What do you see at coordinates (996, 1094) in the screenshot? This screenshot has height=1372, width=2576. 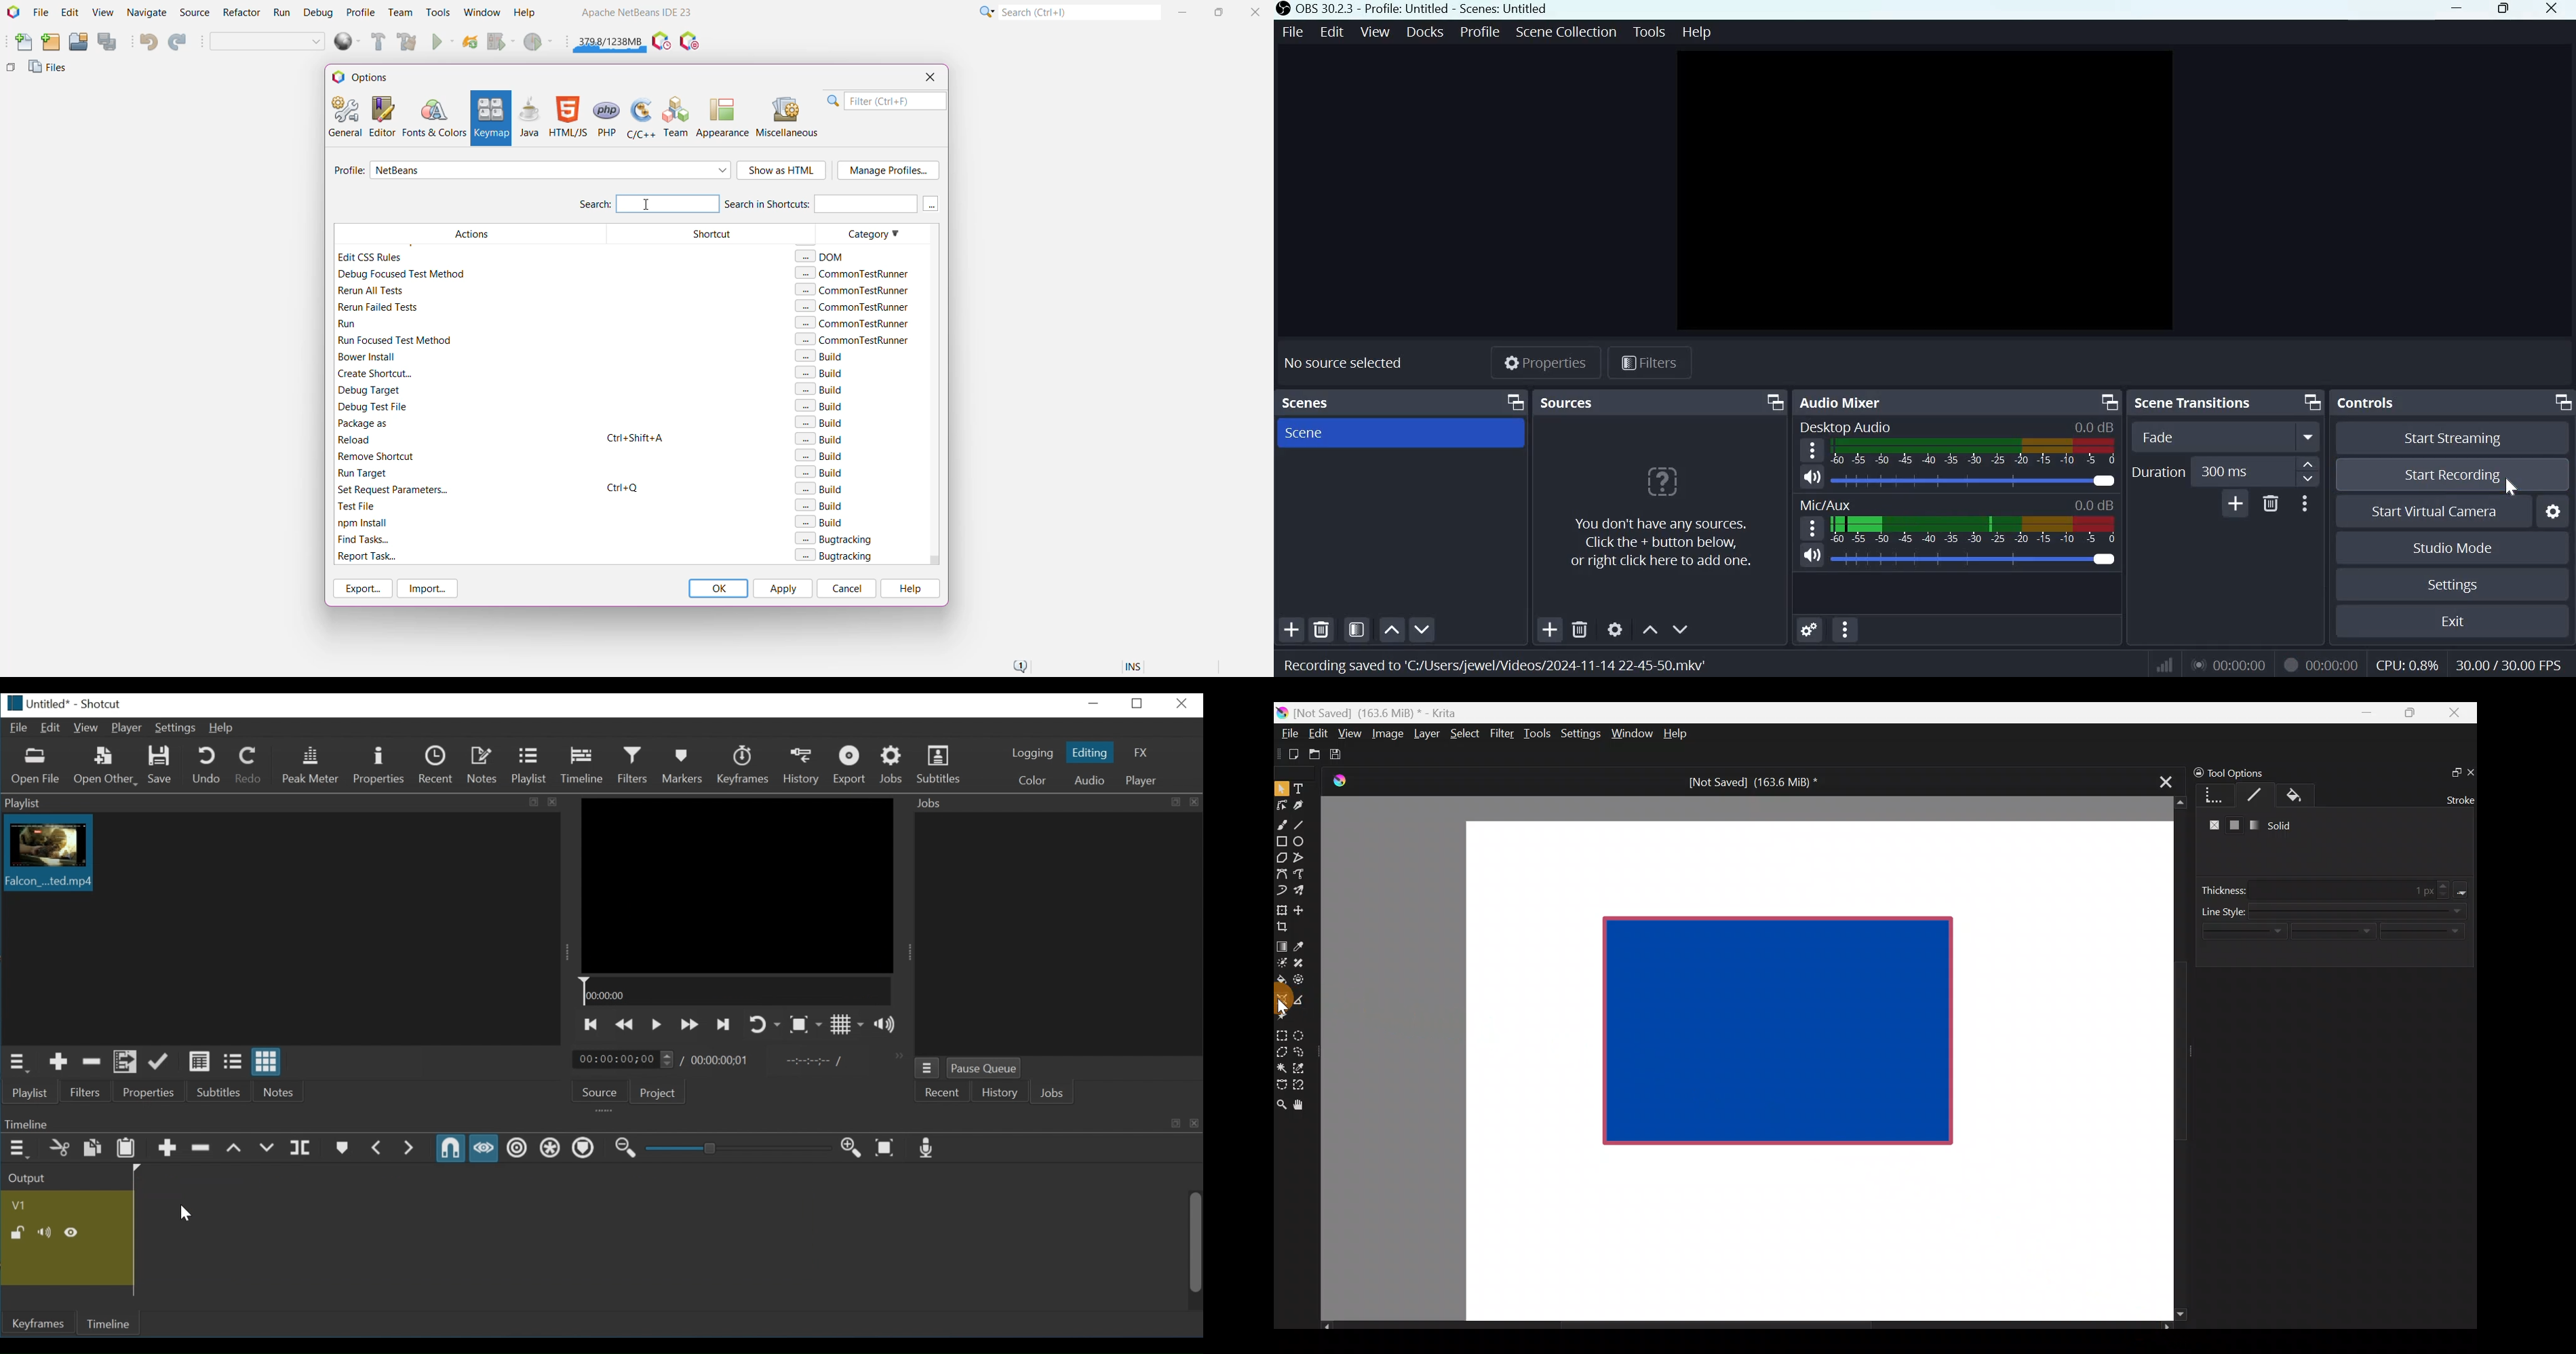 I see `History` at bounding box center [996, 1094].